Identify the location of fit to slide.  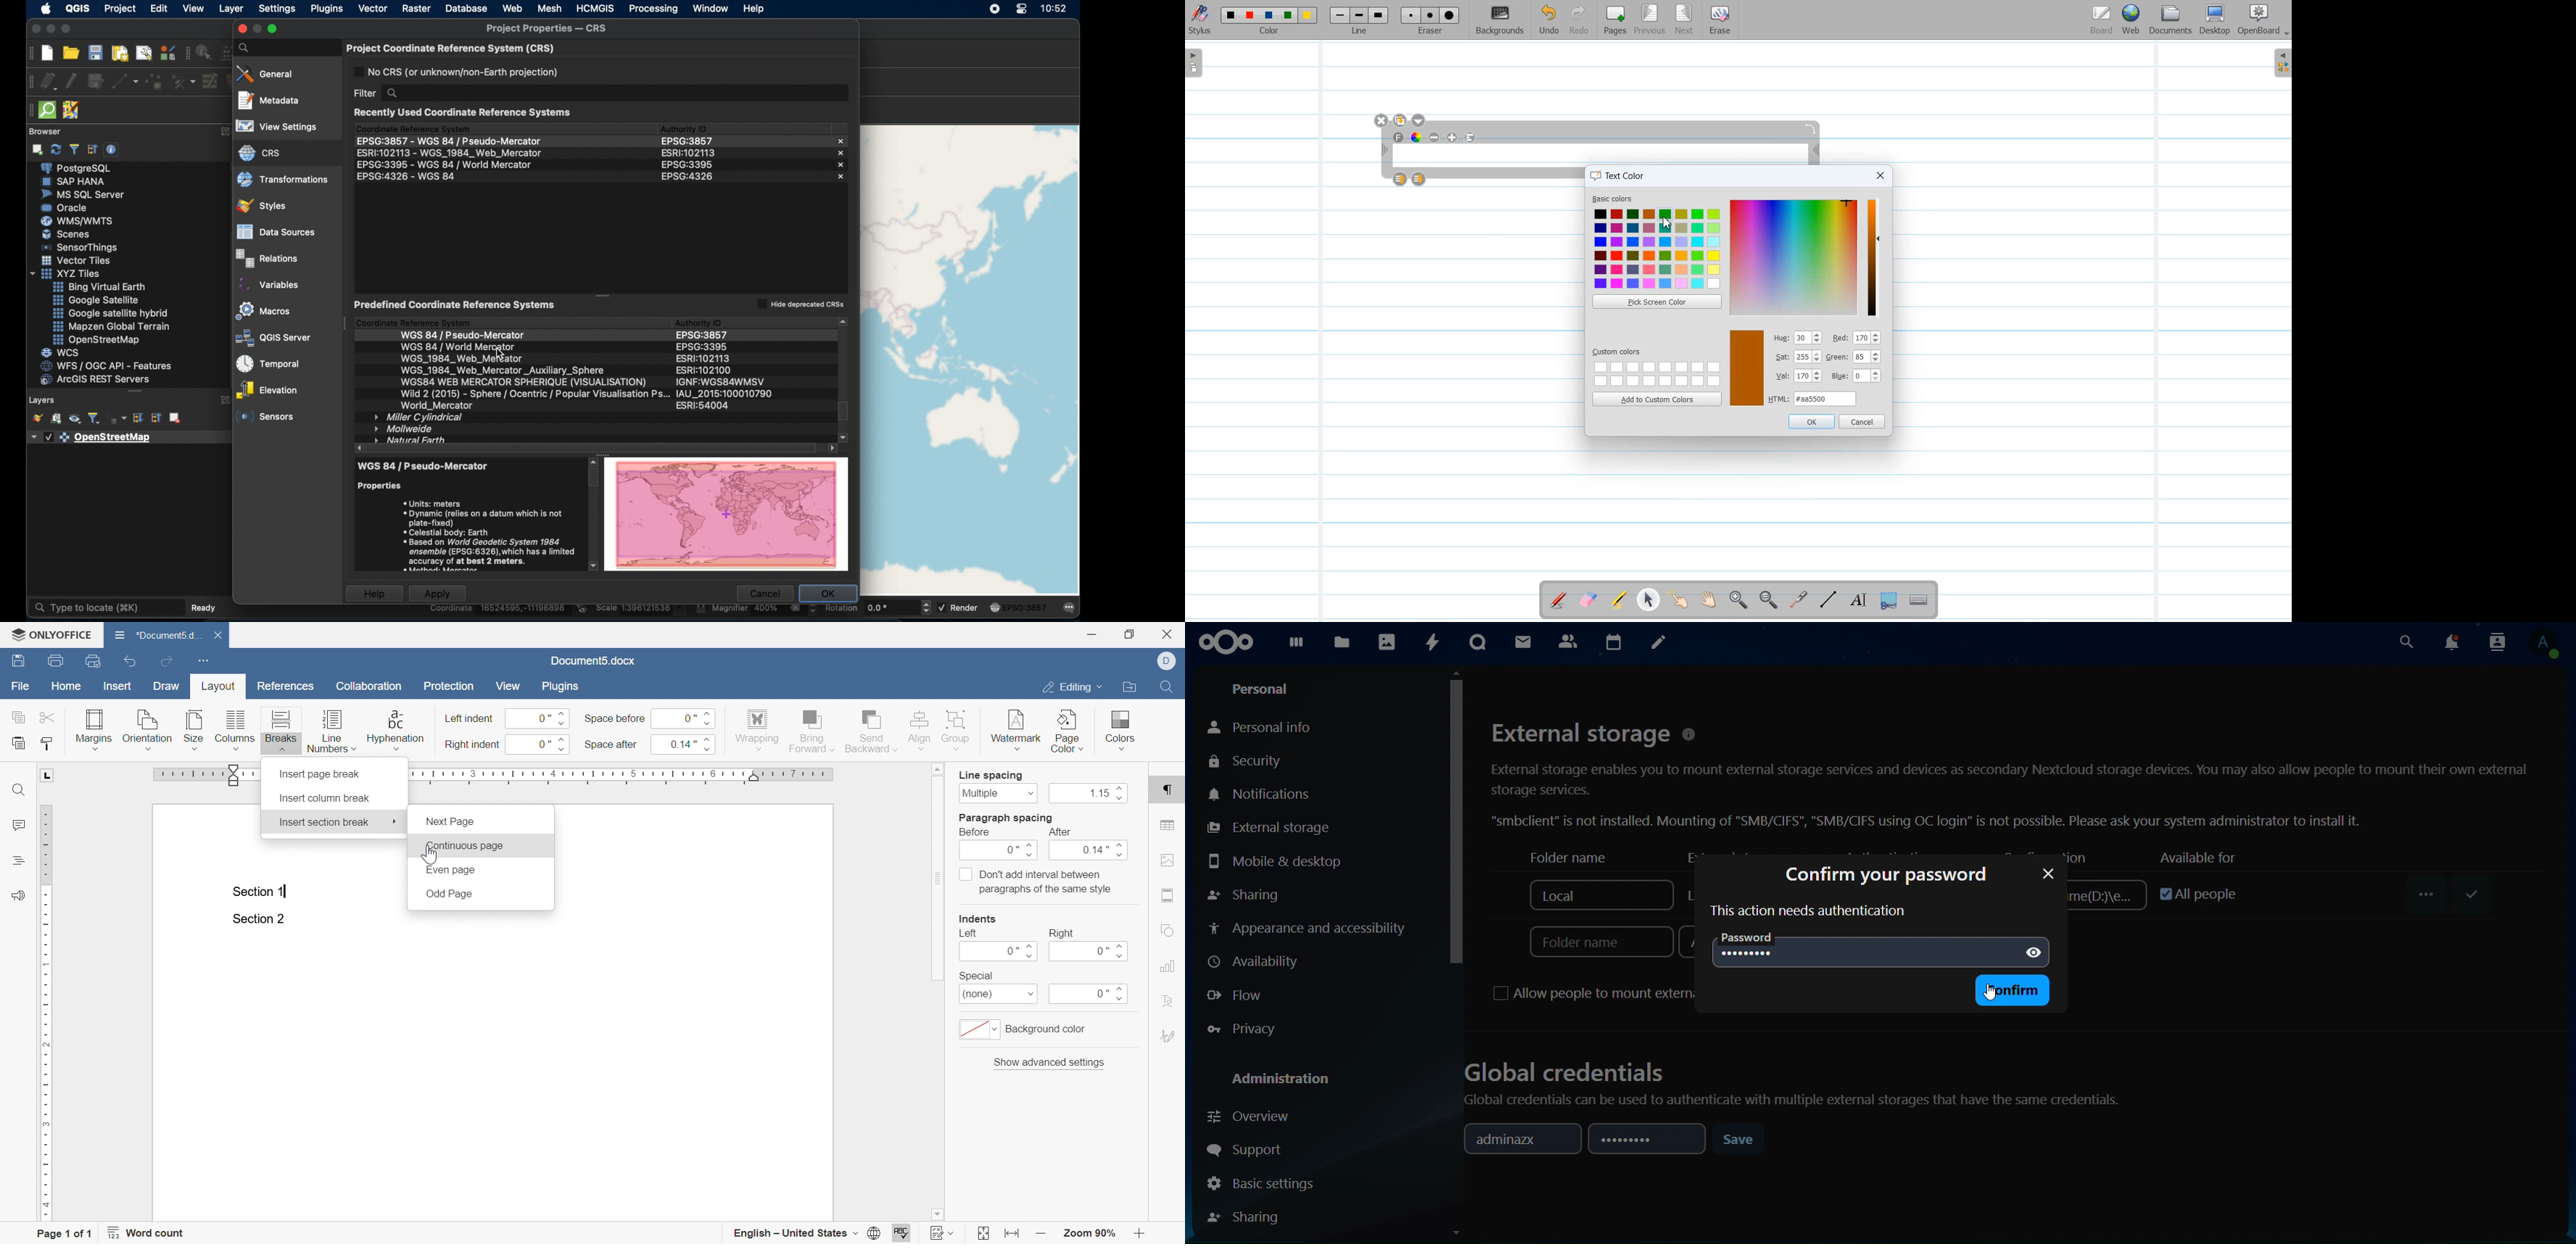
(983, 1234).